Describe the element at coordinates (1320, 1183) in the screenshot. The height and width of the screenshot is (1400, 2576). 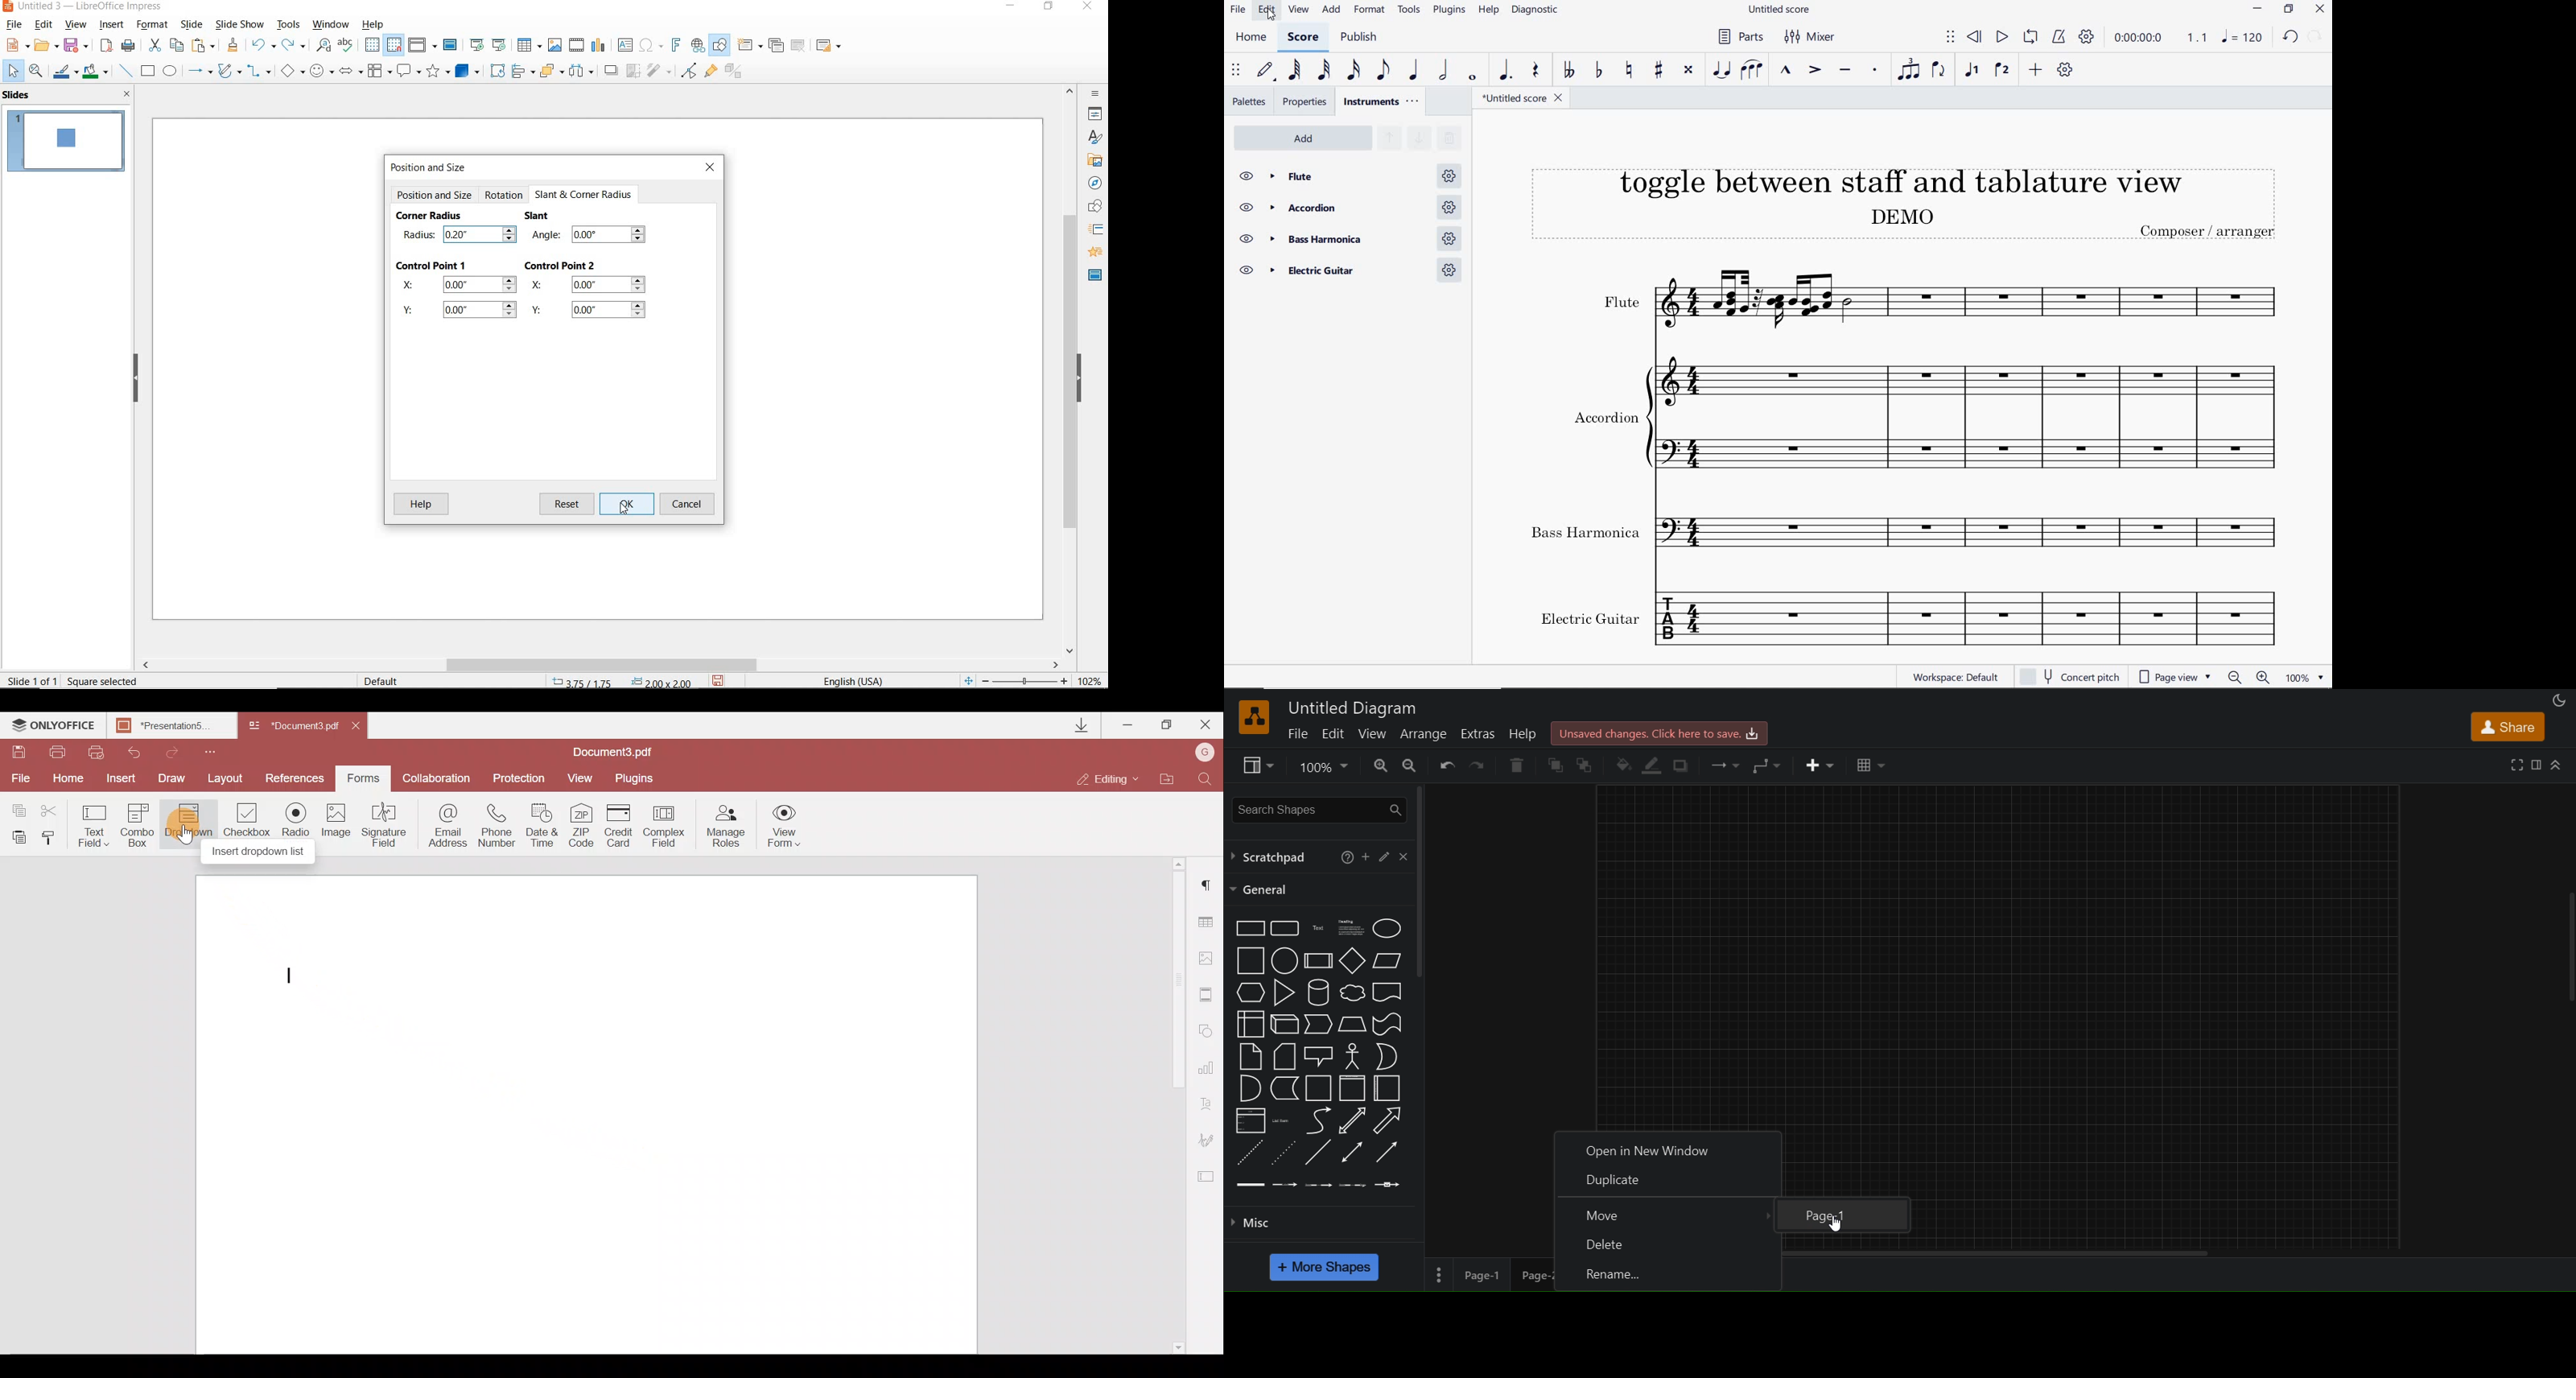
I see `connector with 2 labels` at that location.